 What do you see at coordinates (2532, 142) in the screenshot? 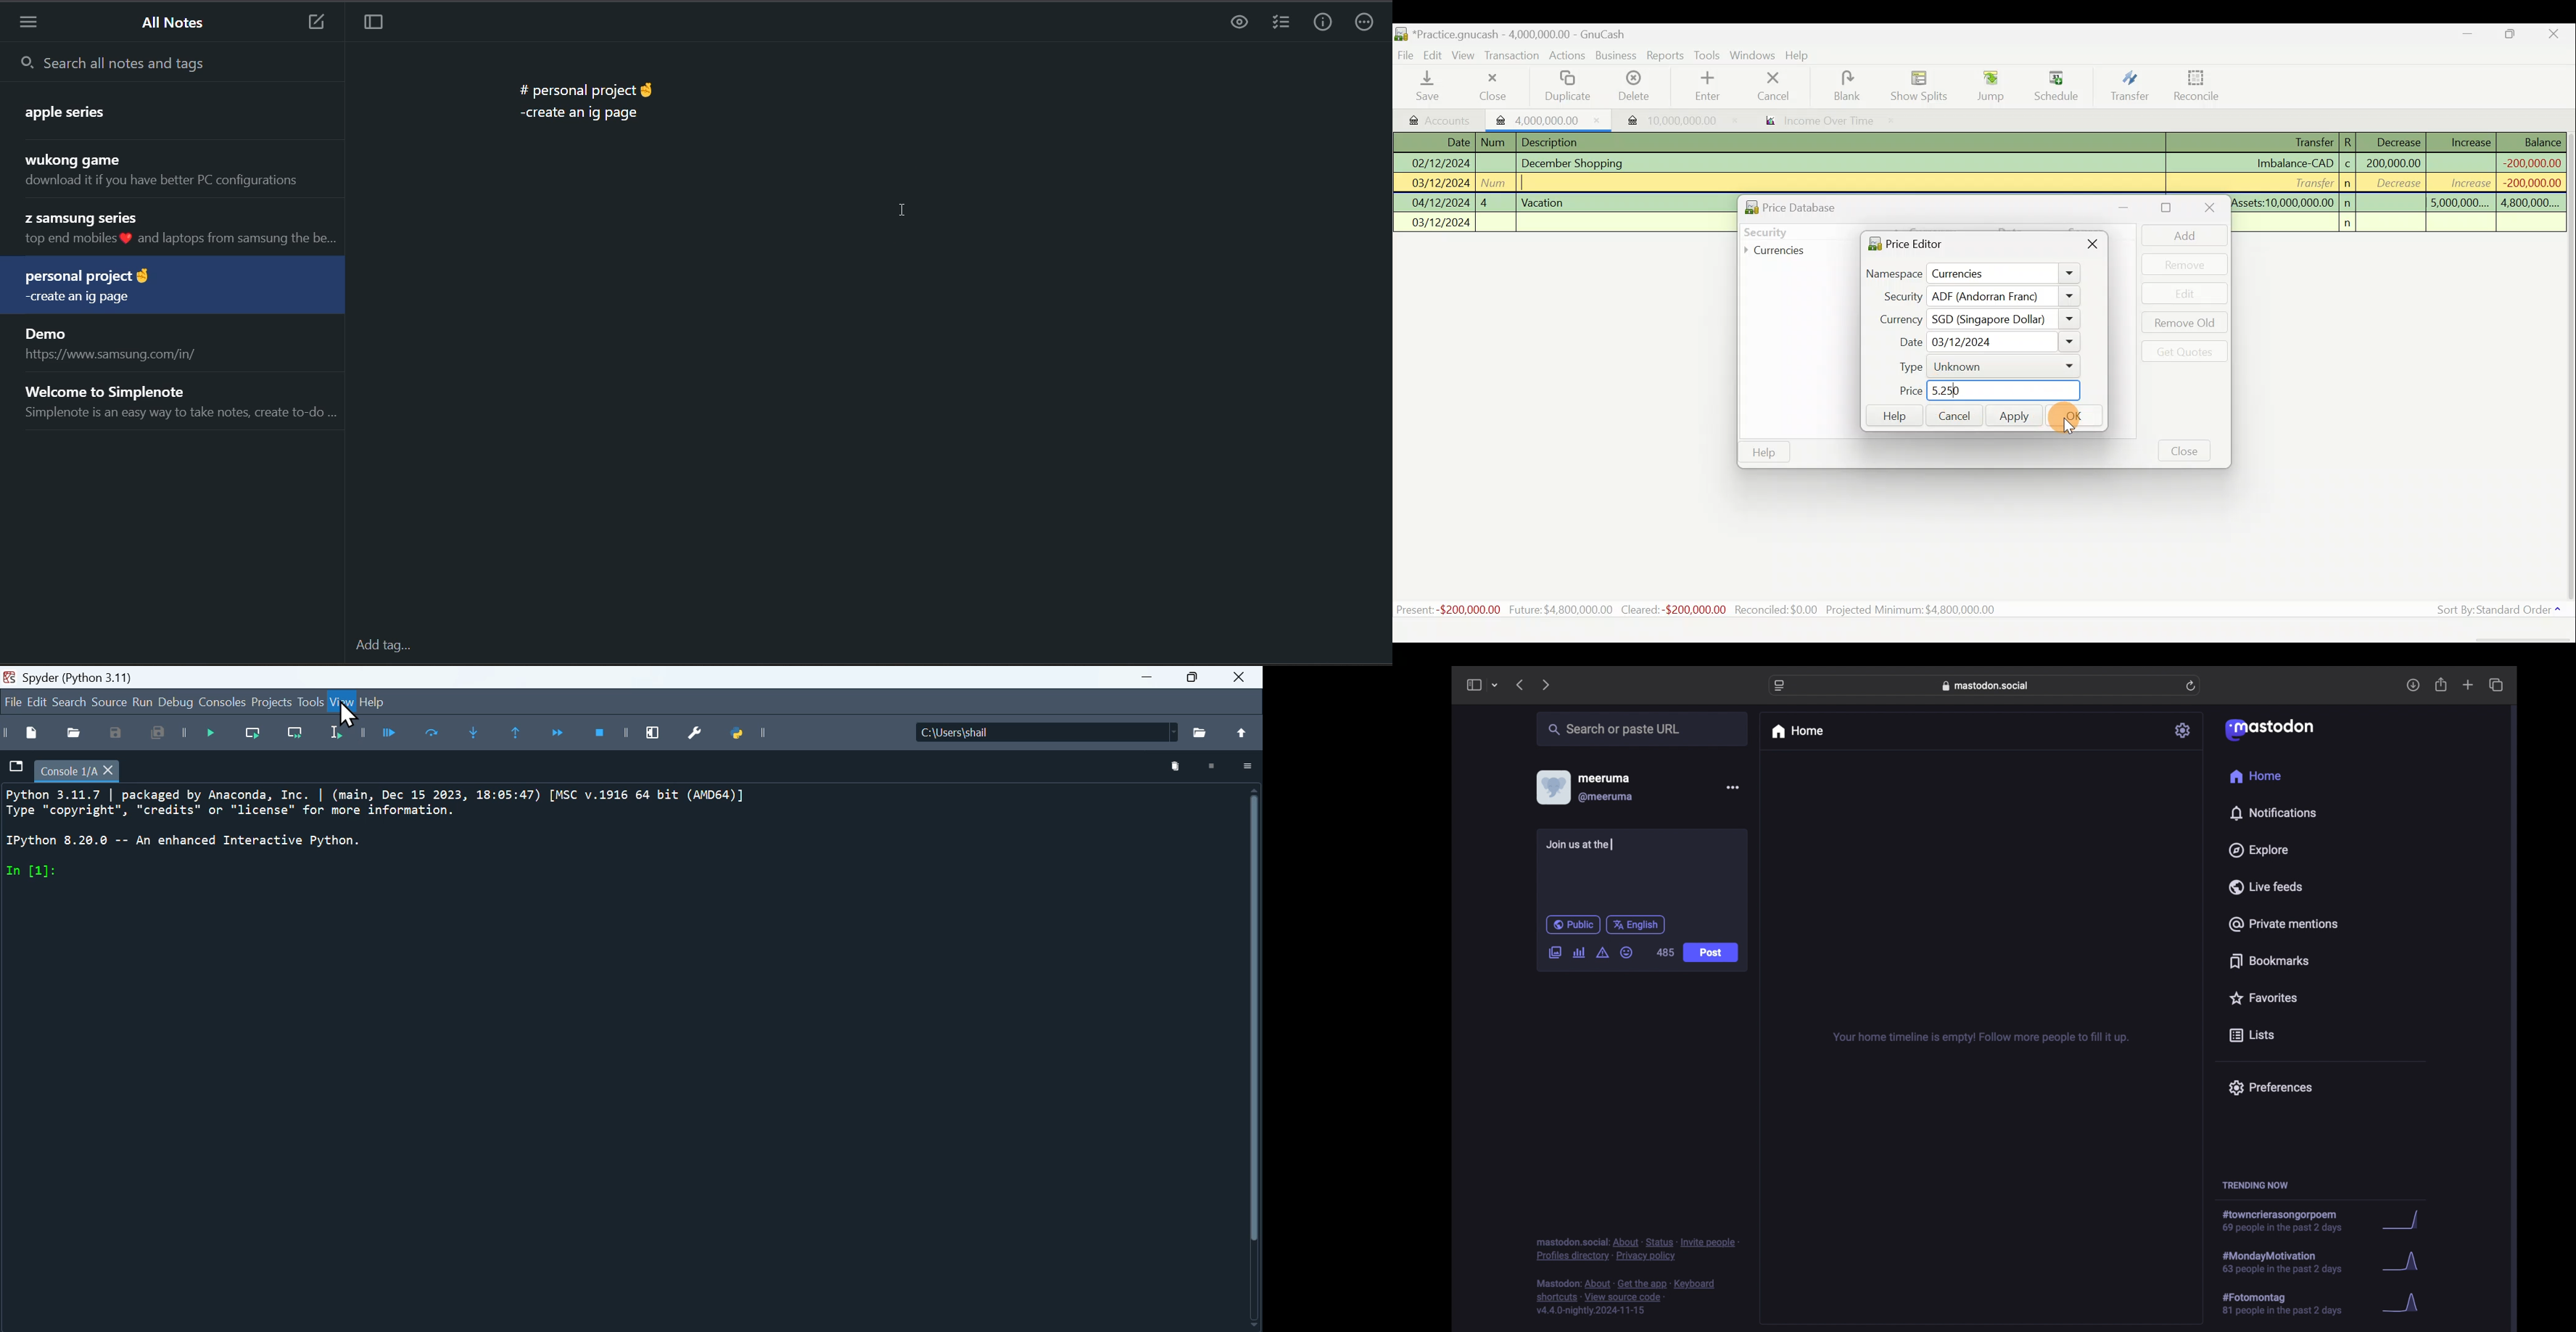
I see `Balance` at bounding box center [2532, 142].